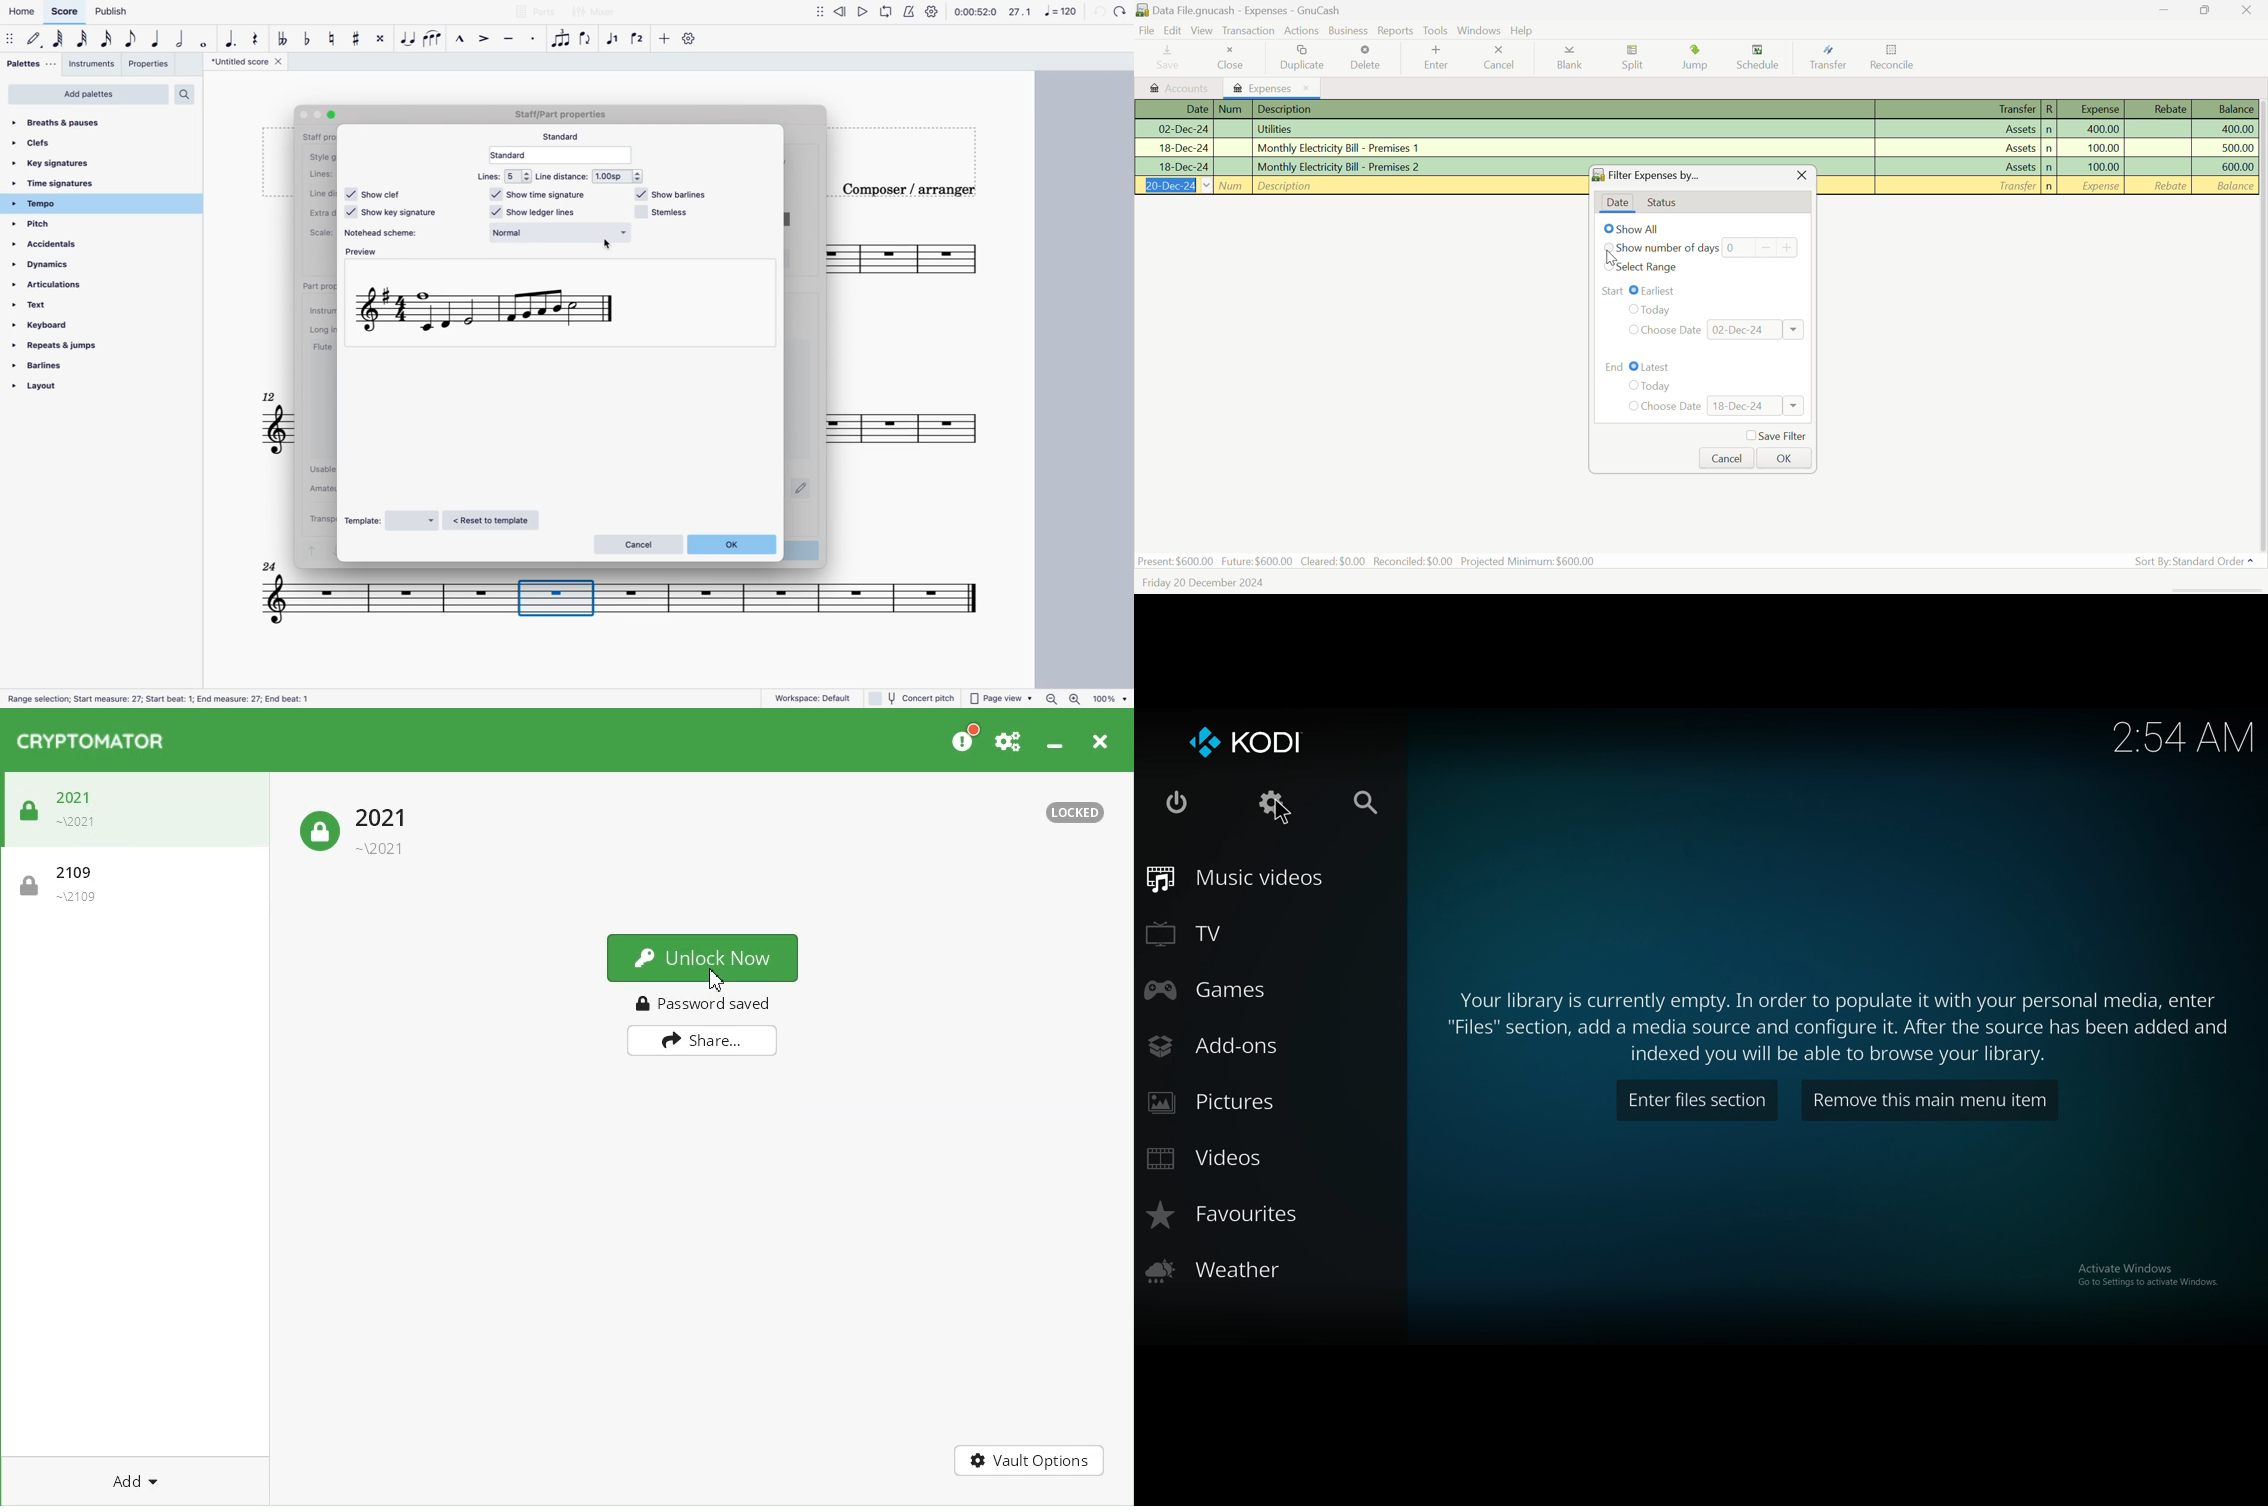 This screenshot has width=2268, height=1512. Describe the element at coordinates (2158, 130) in the screenshot. I see `Rebate` at that location.